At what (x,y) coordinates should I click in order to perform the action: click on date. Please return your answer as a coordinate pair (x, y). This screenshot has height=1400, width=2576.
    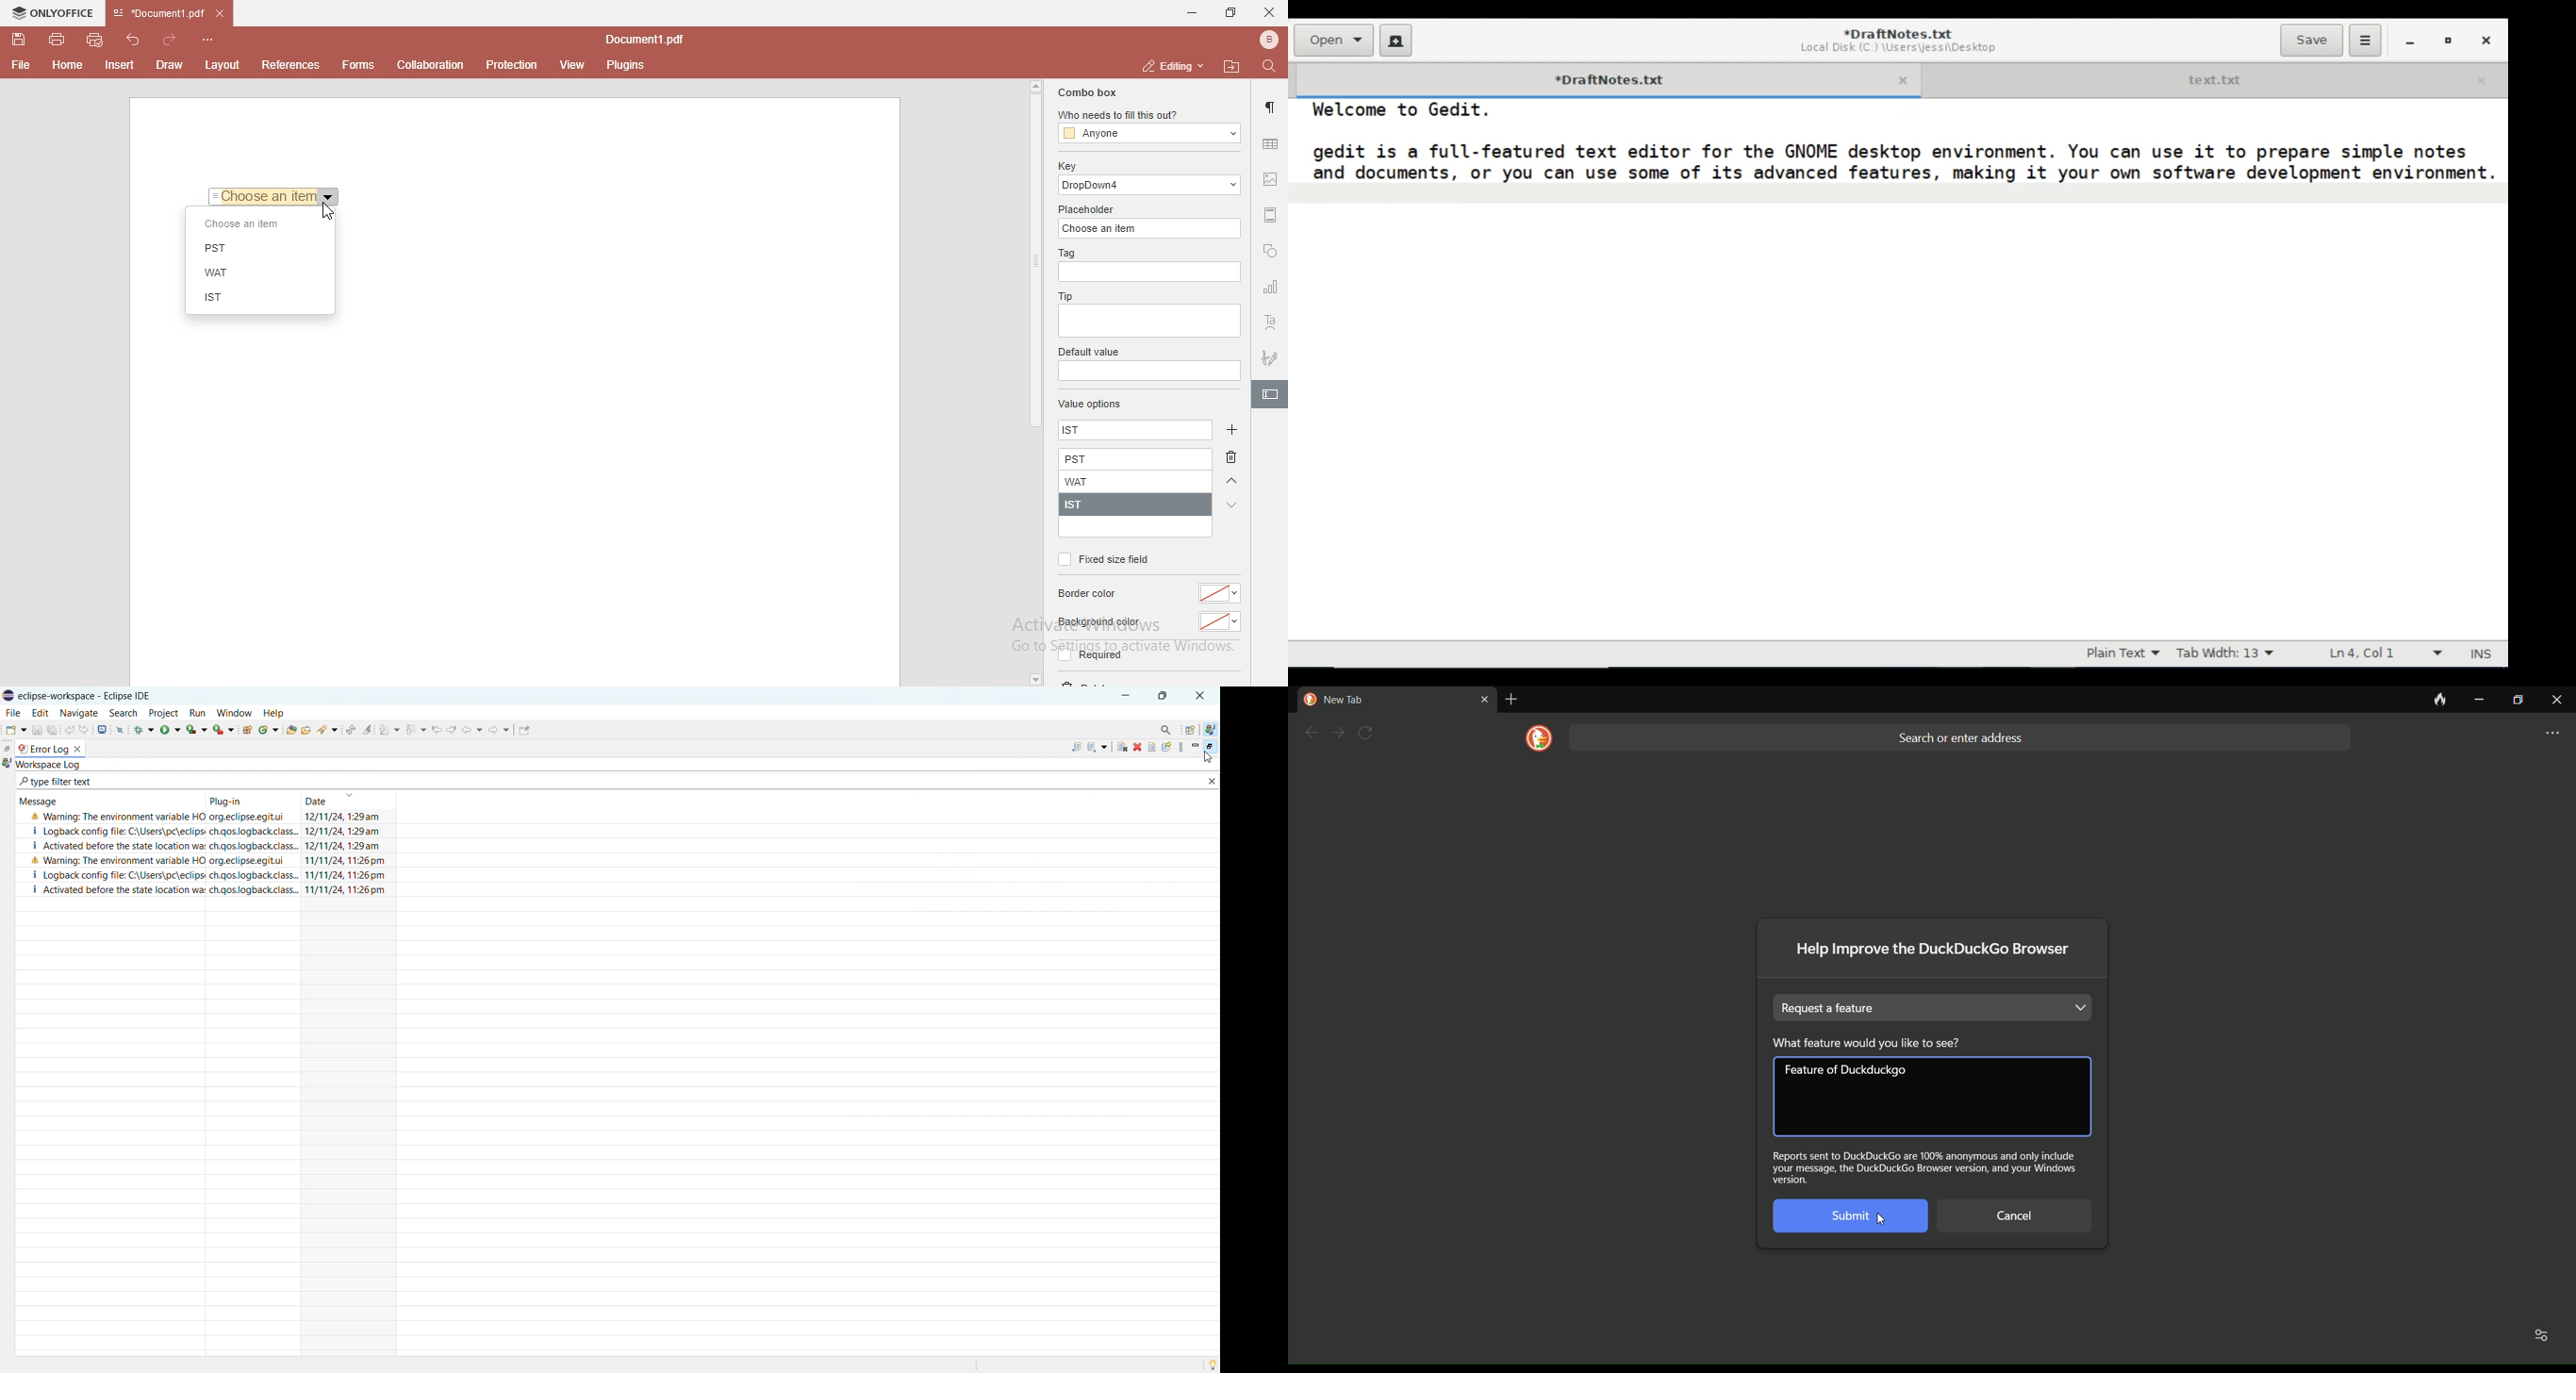
    Looking at the image, I should click on (349, 800).